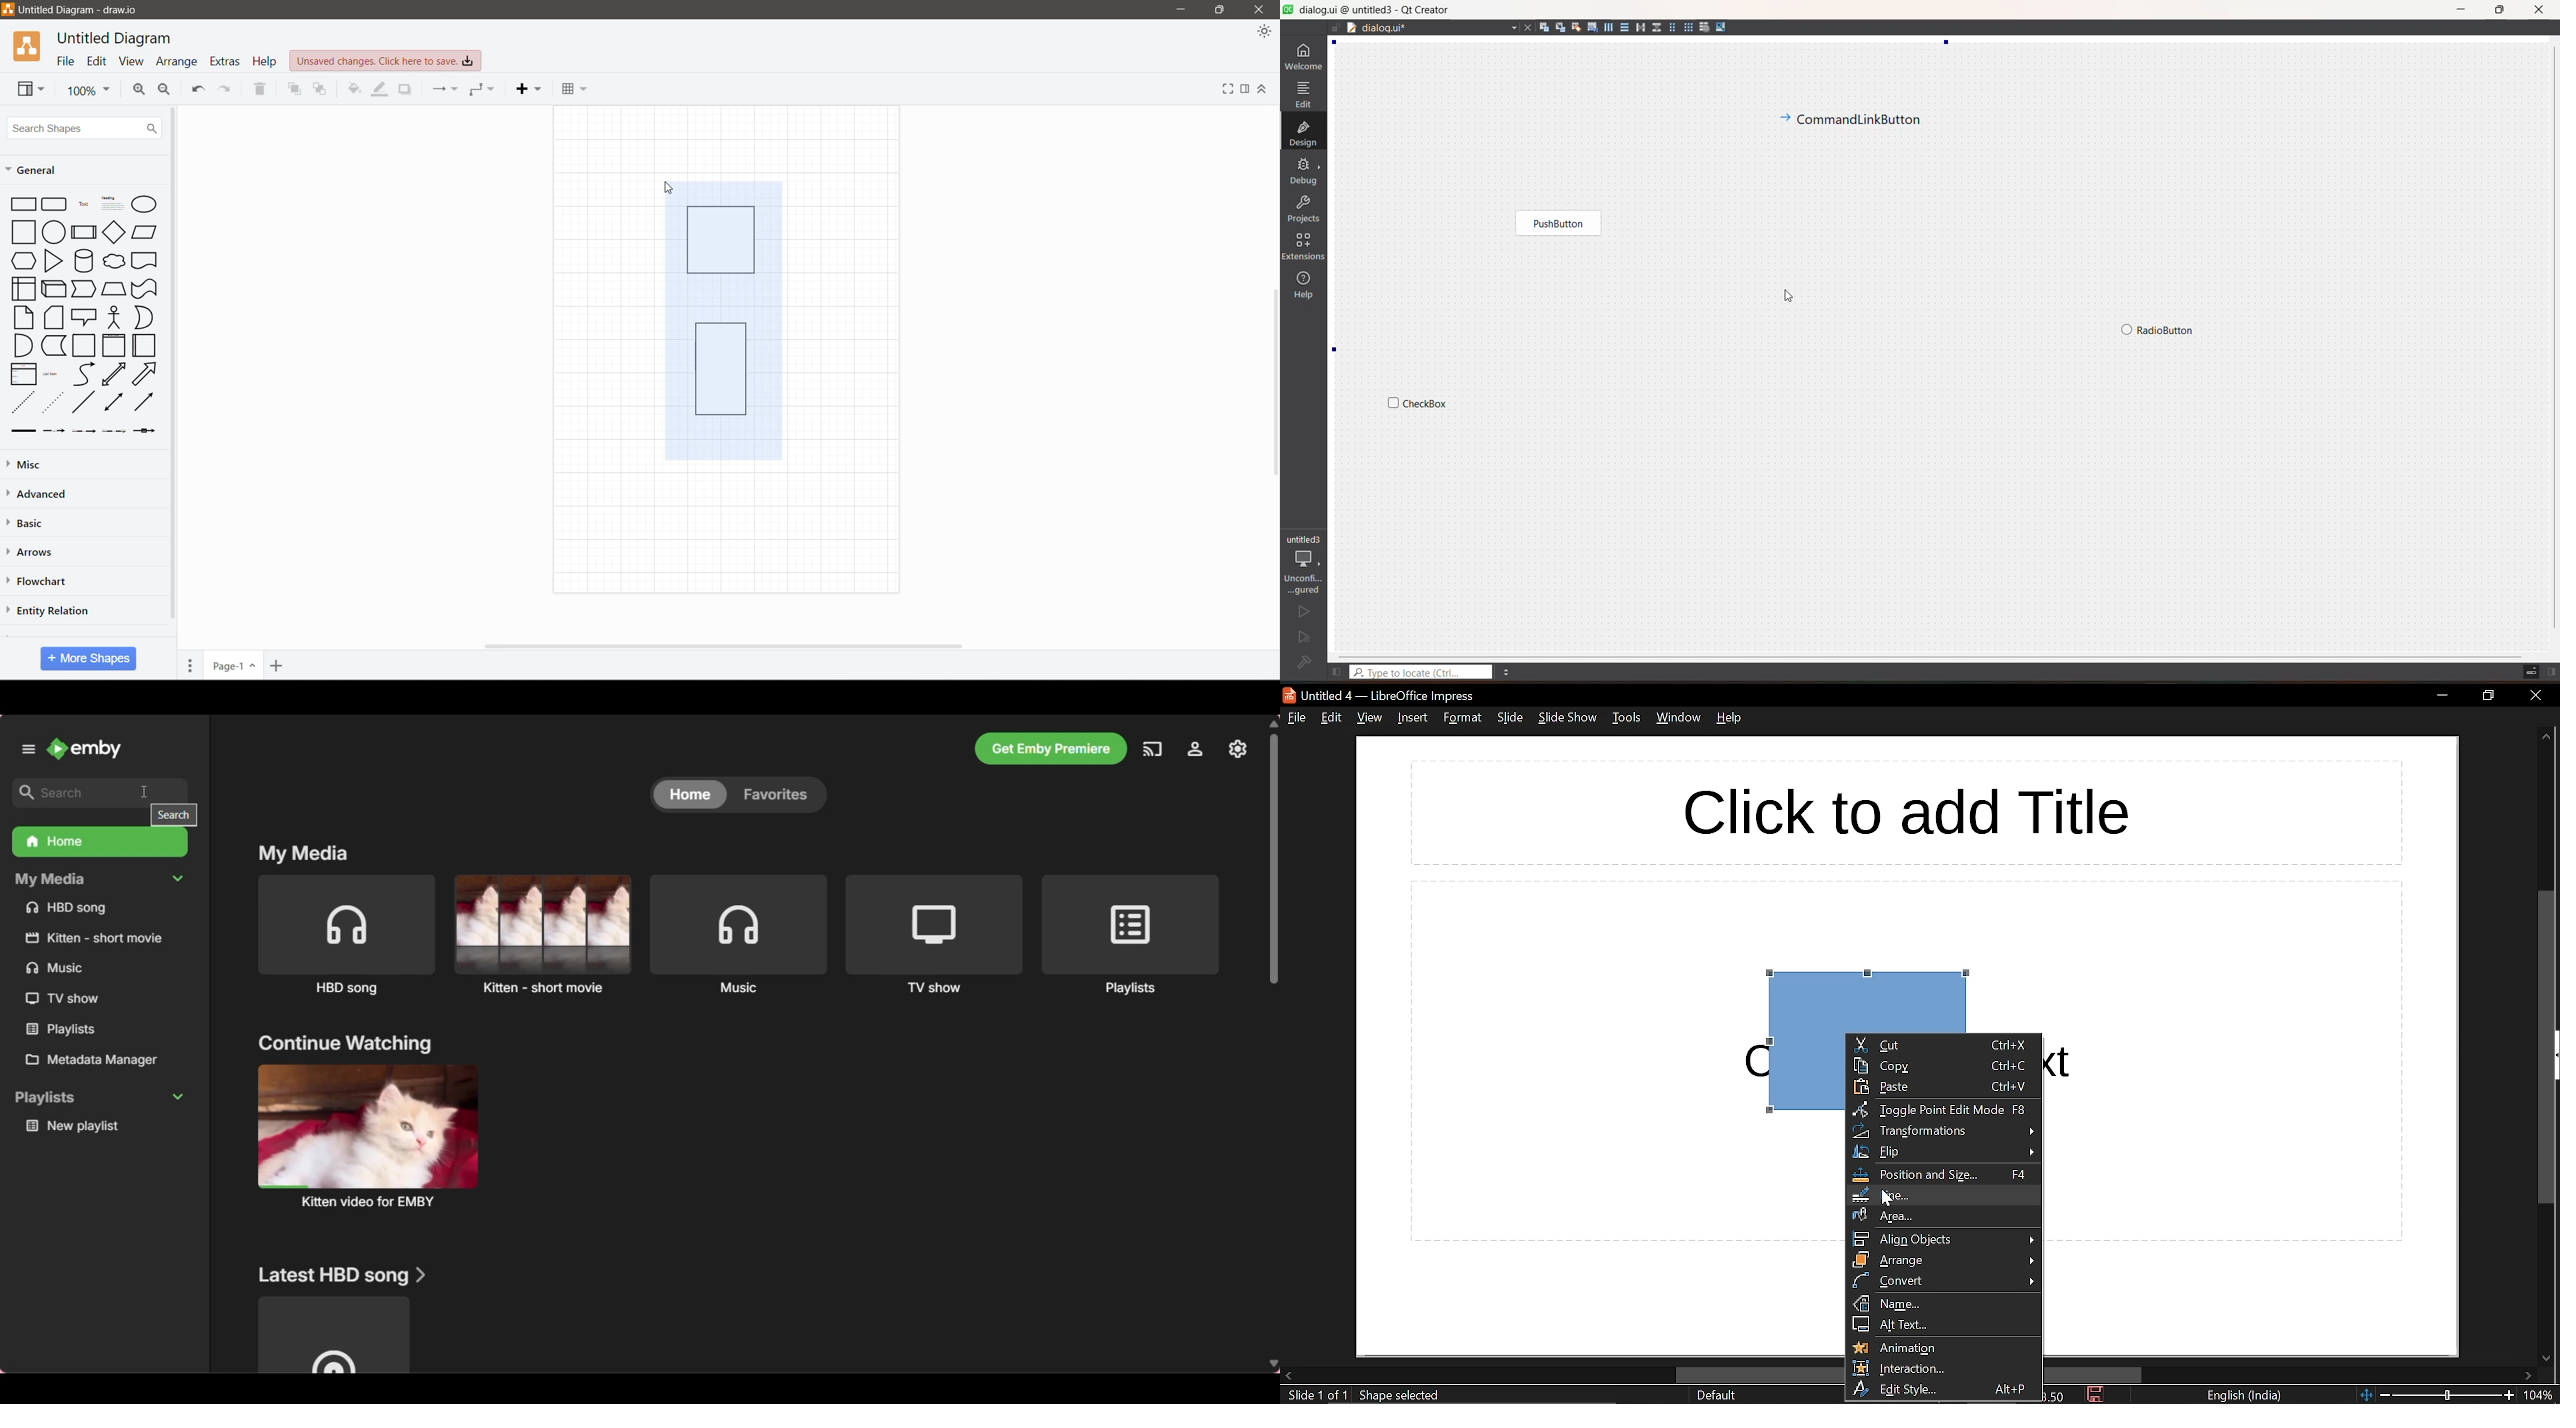 The height and width of the screenshot is (1428, 2576). Describe the element at coordinates (1945, 1086) in the screenshot. I see `paste` at that location.